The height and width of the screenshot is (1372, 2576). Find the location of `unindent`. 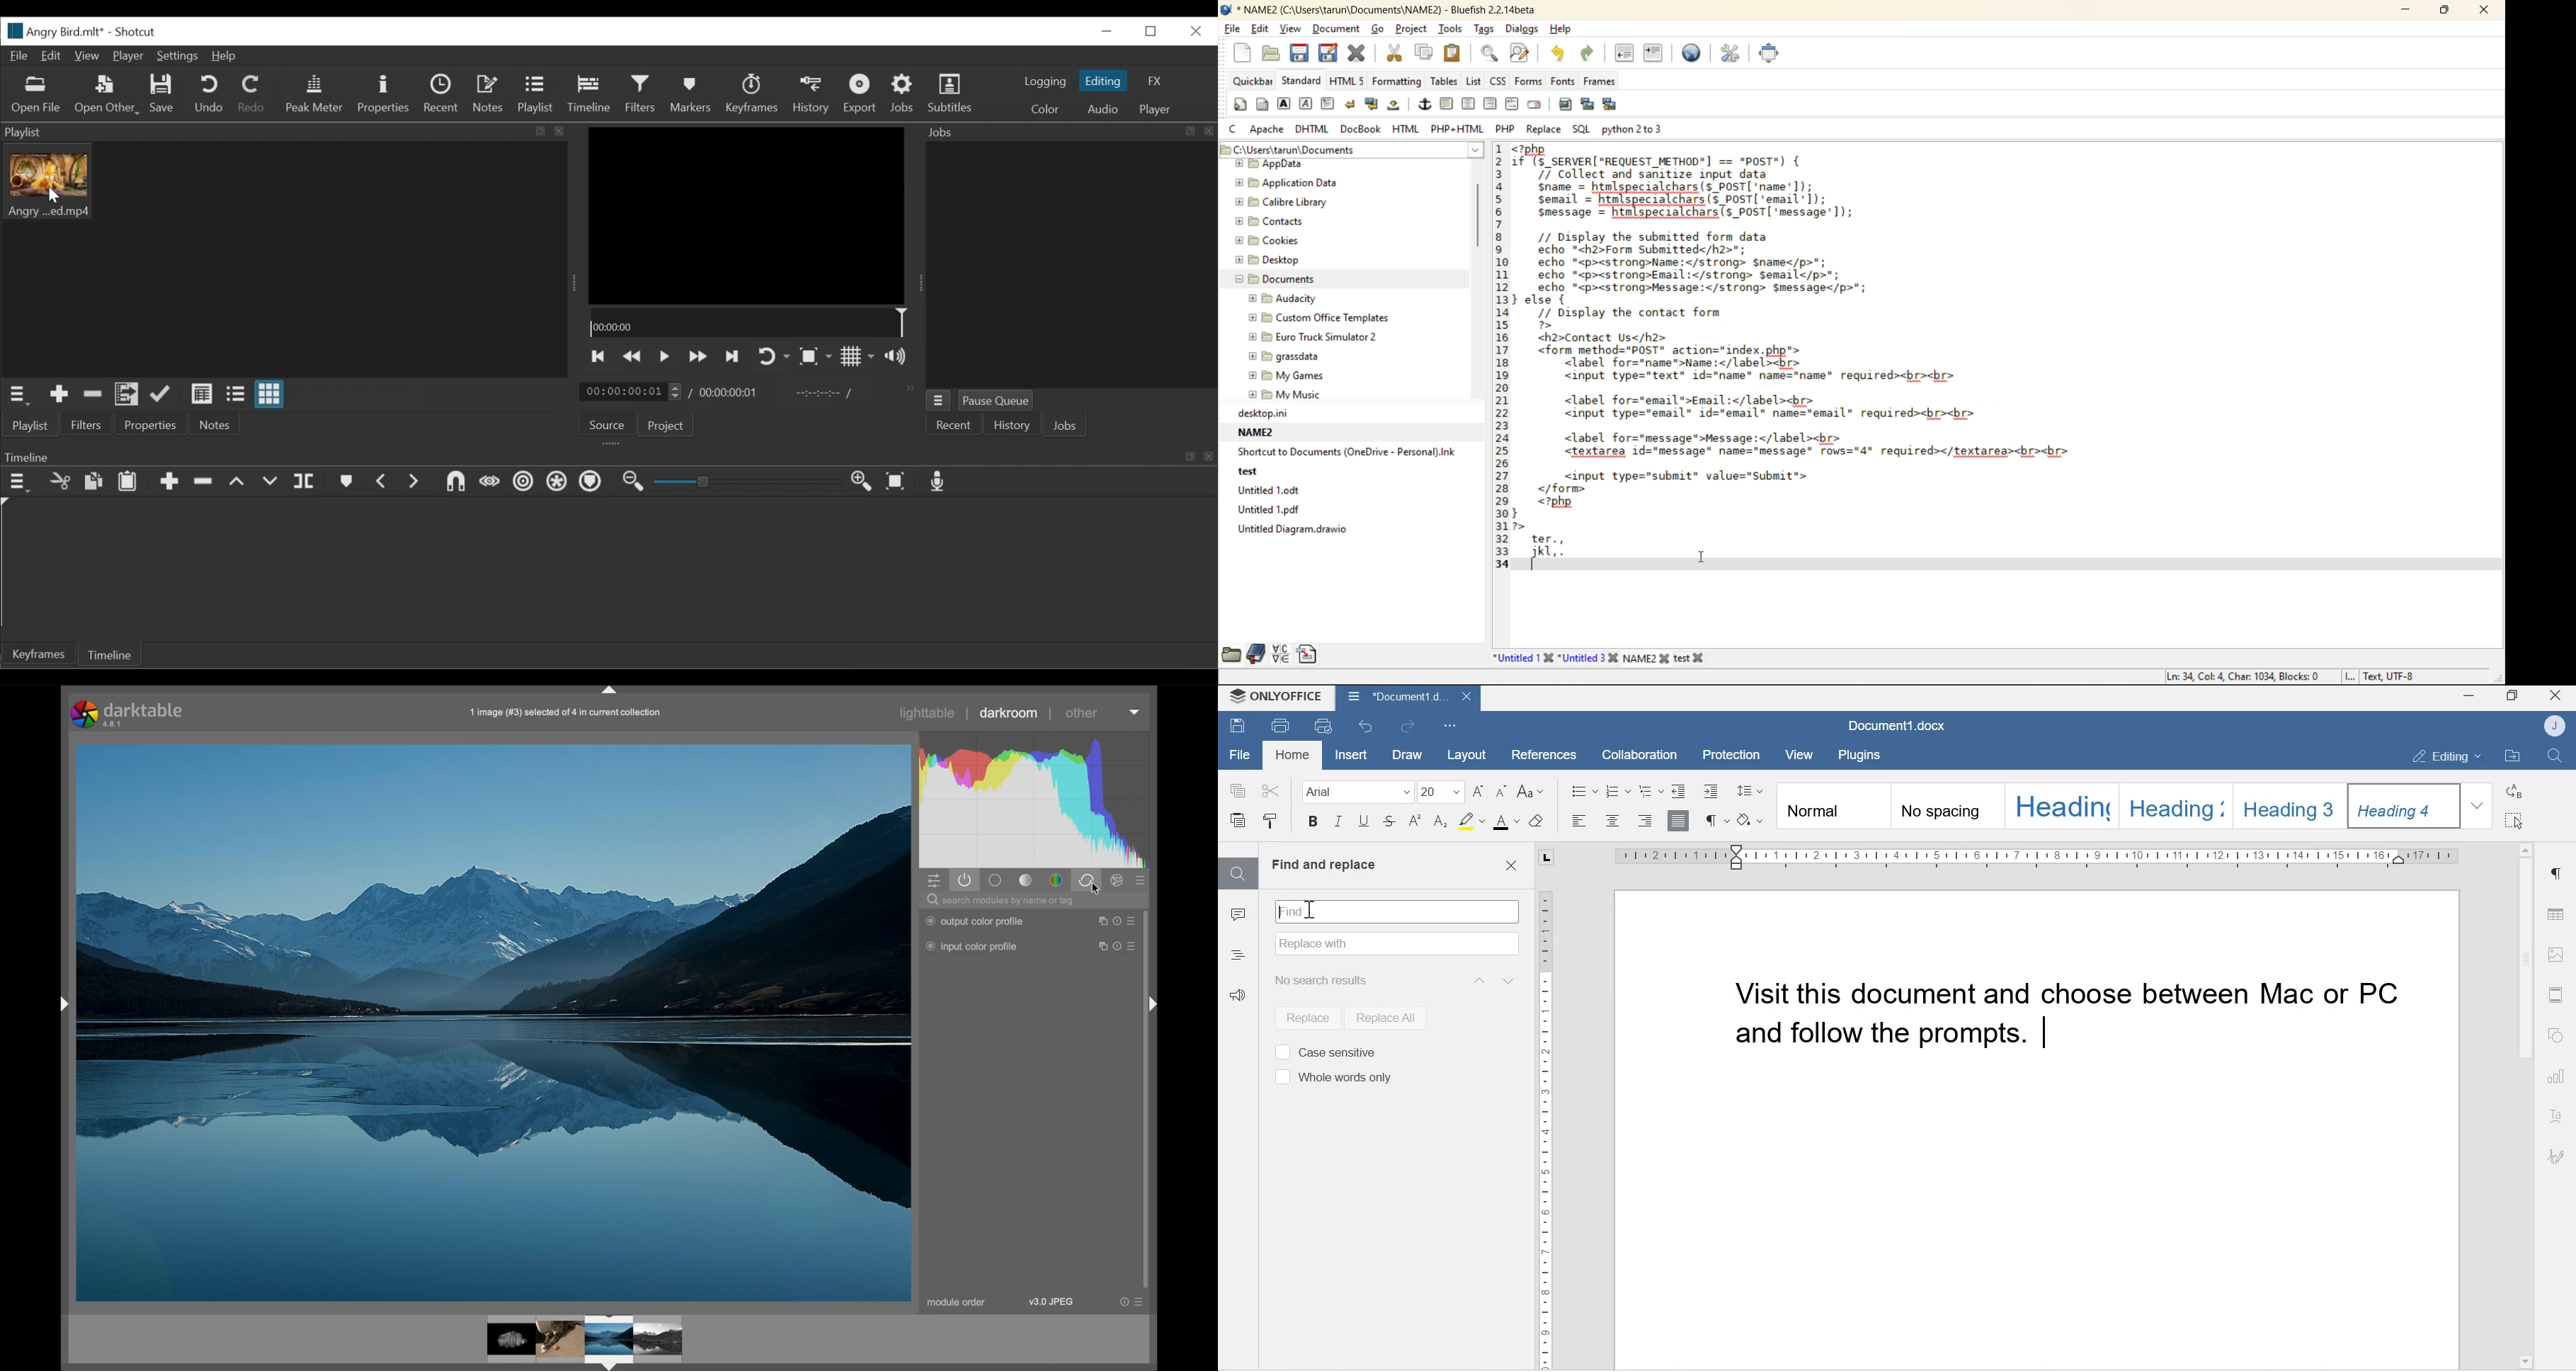

unindent is located at coordinates (1624, 53).